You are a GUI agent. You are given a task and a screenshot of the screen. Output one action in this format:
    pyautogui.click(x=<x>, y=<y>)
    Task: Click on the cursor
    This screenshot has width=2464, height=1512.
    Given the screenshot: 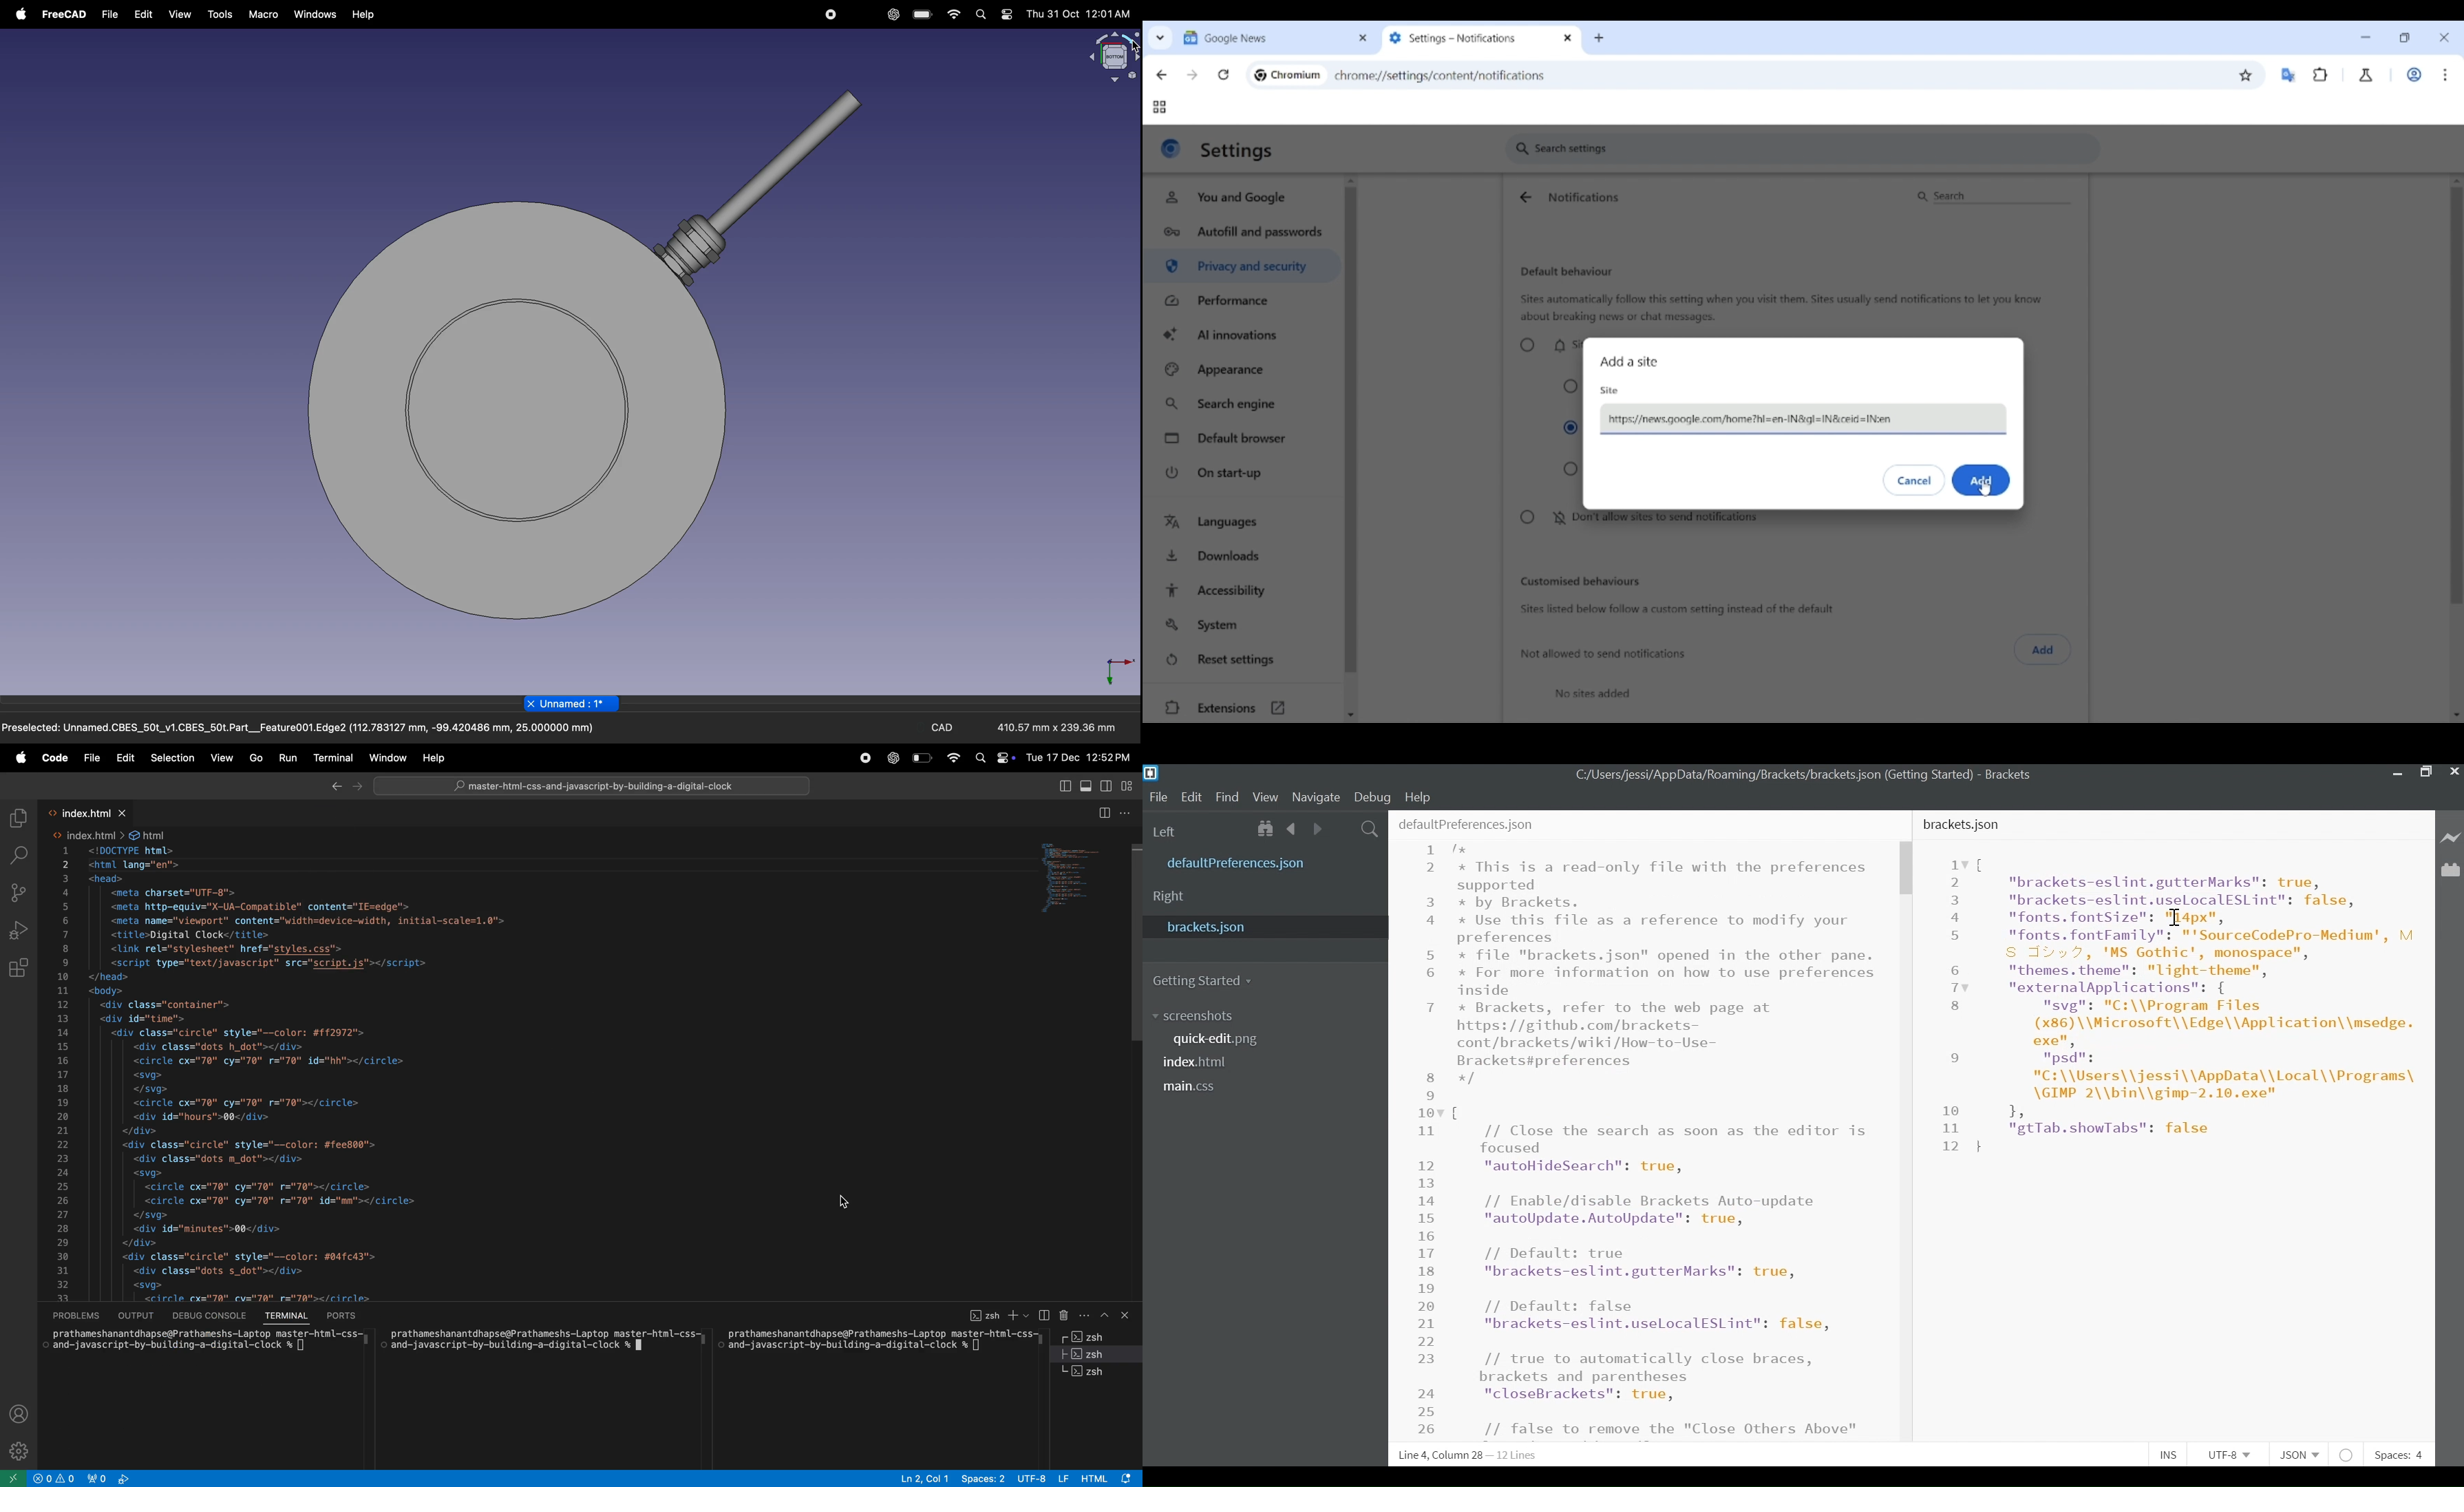 What is the action you would take?
    pyautogui.click(x=1134, y=48)
    